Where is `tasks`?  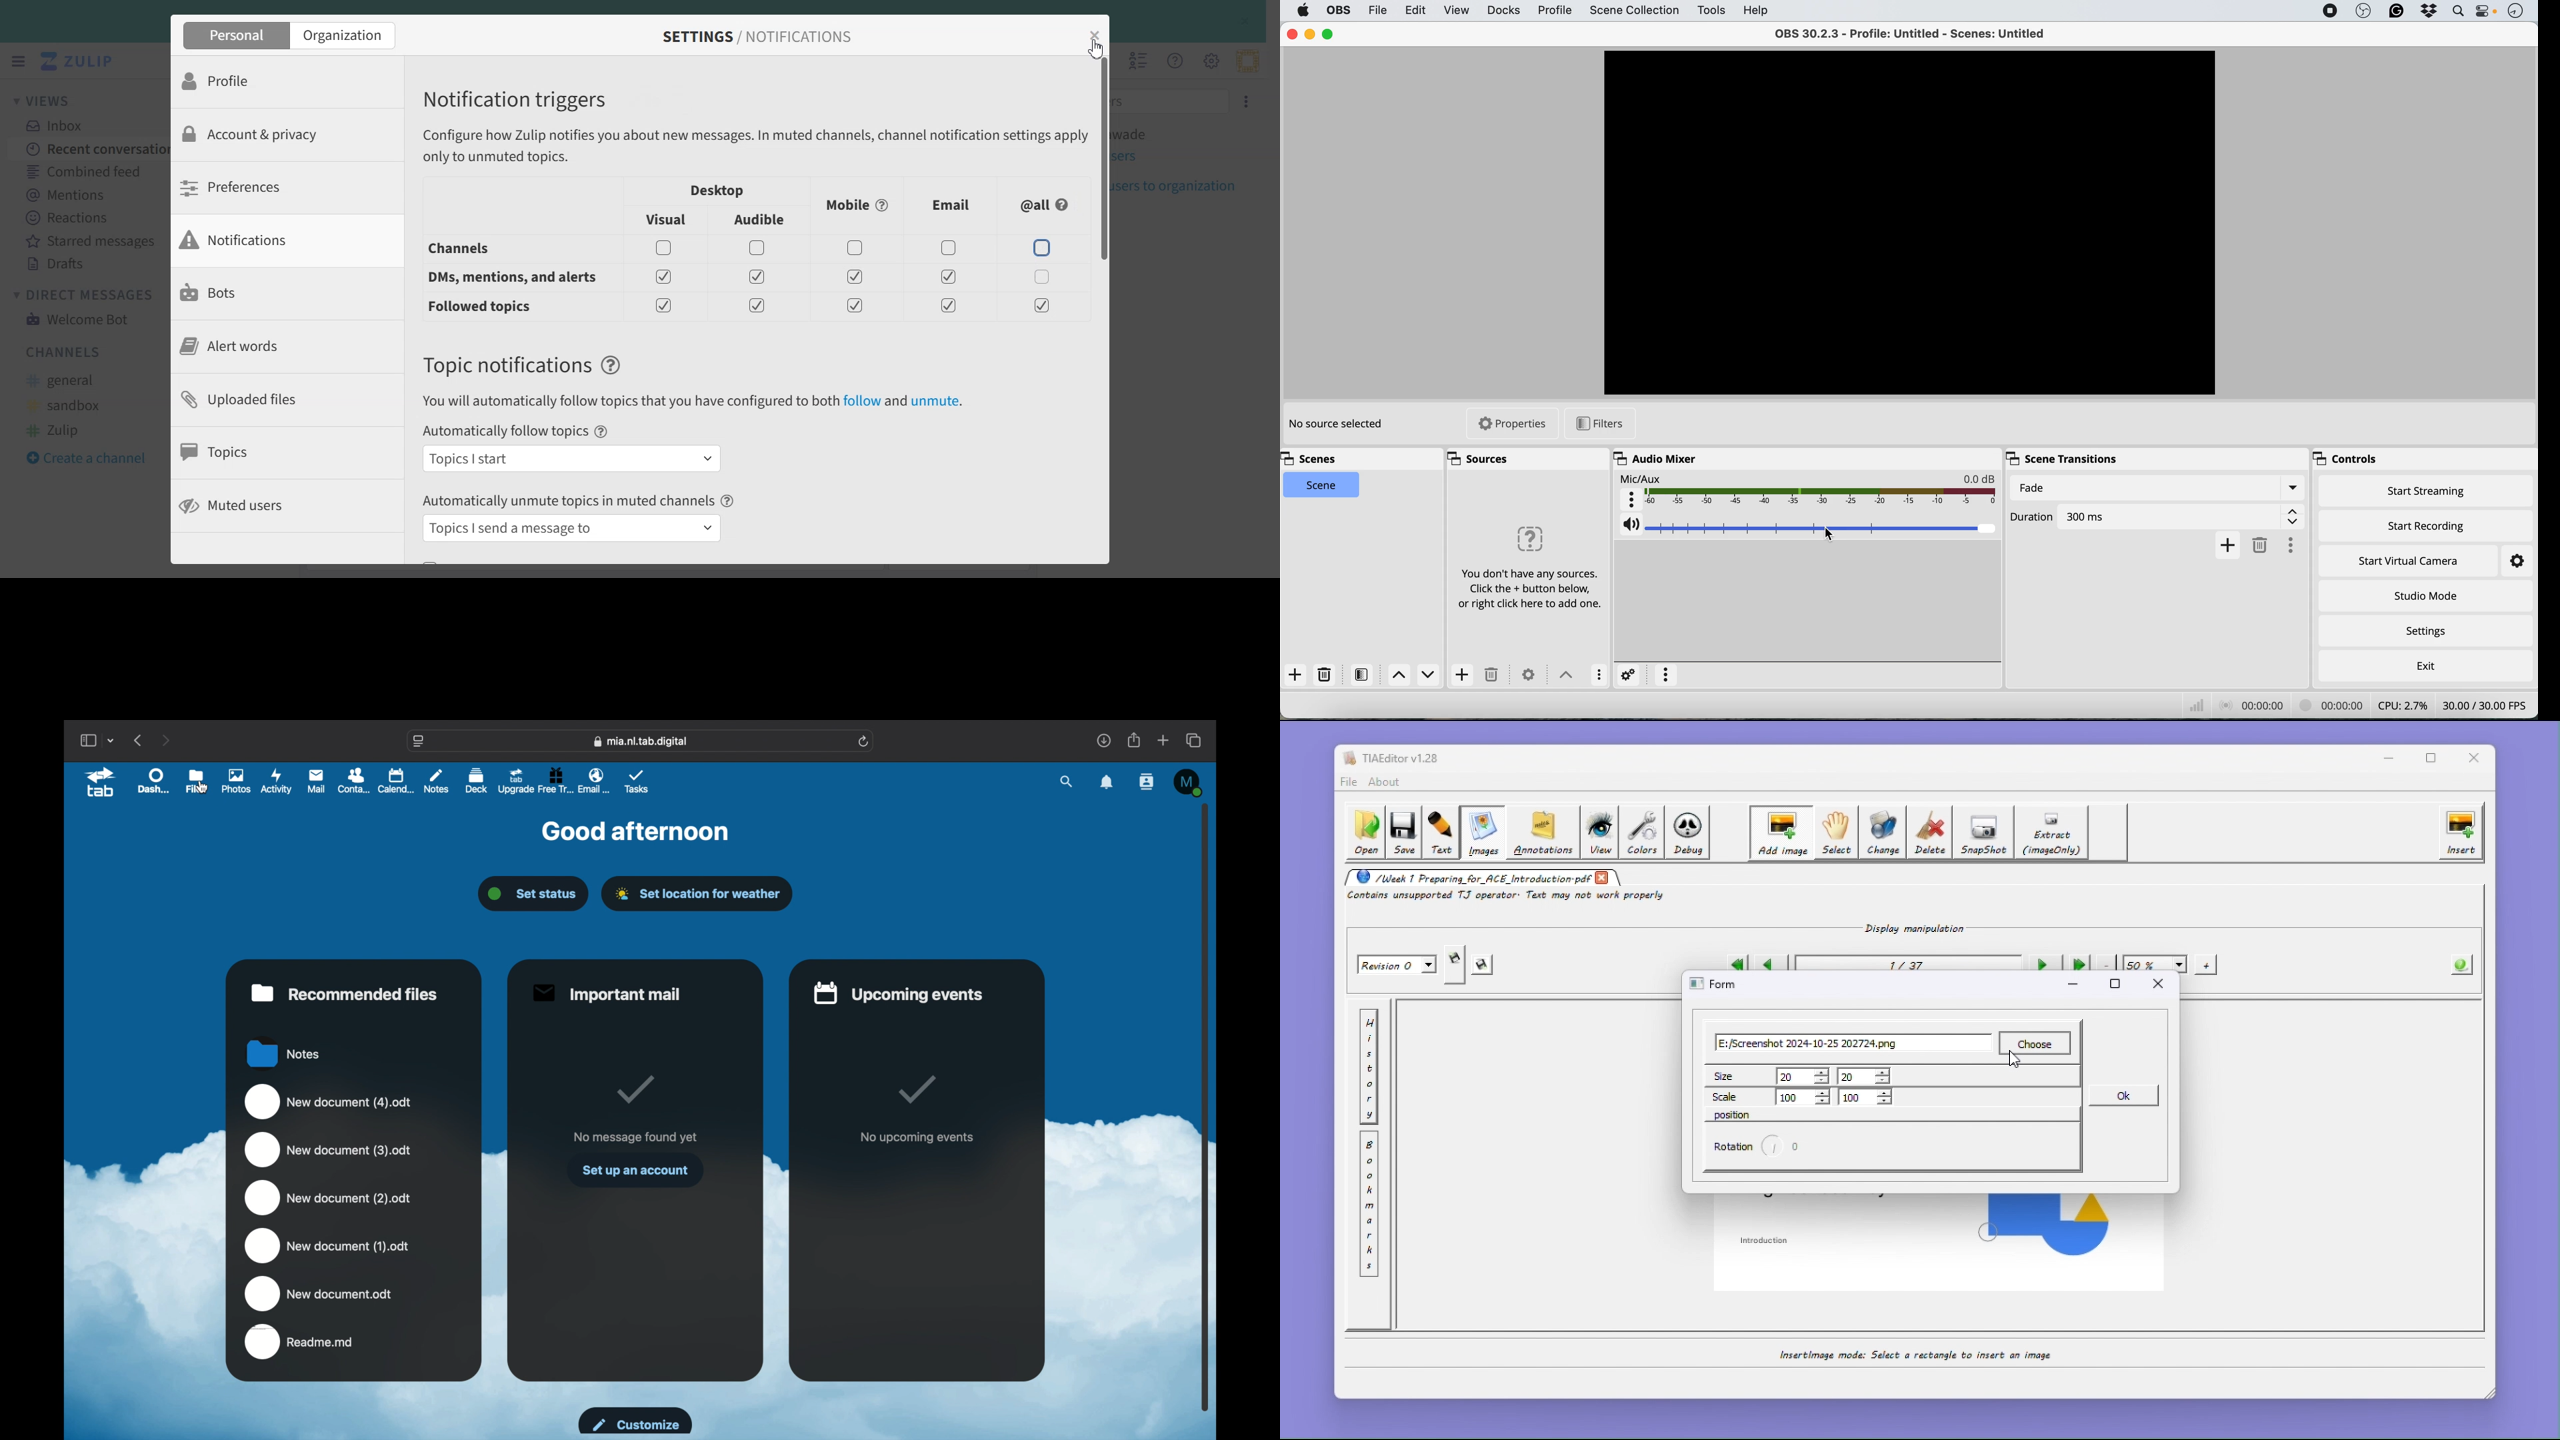
tasks is located at coordinates (637, 783).